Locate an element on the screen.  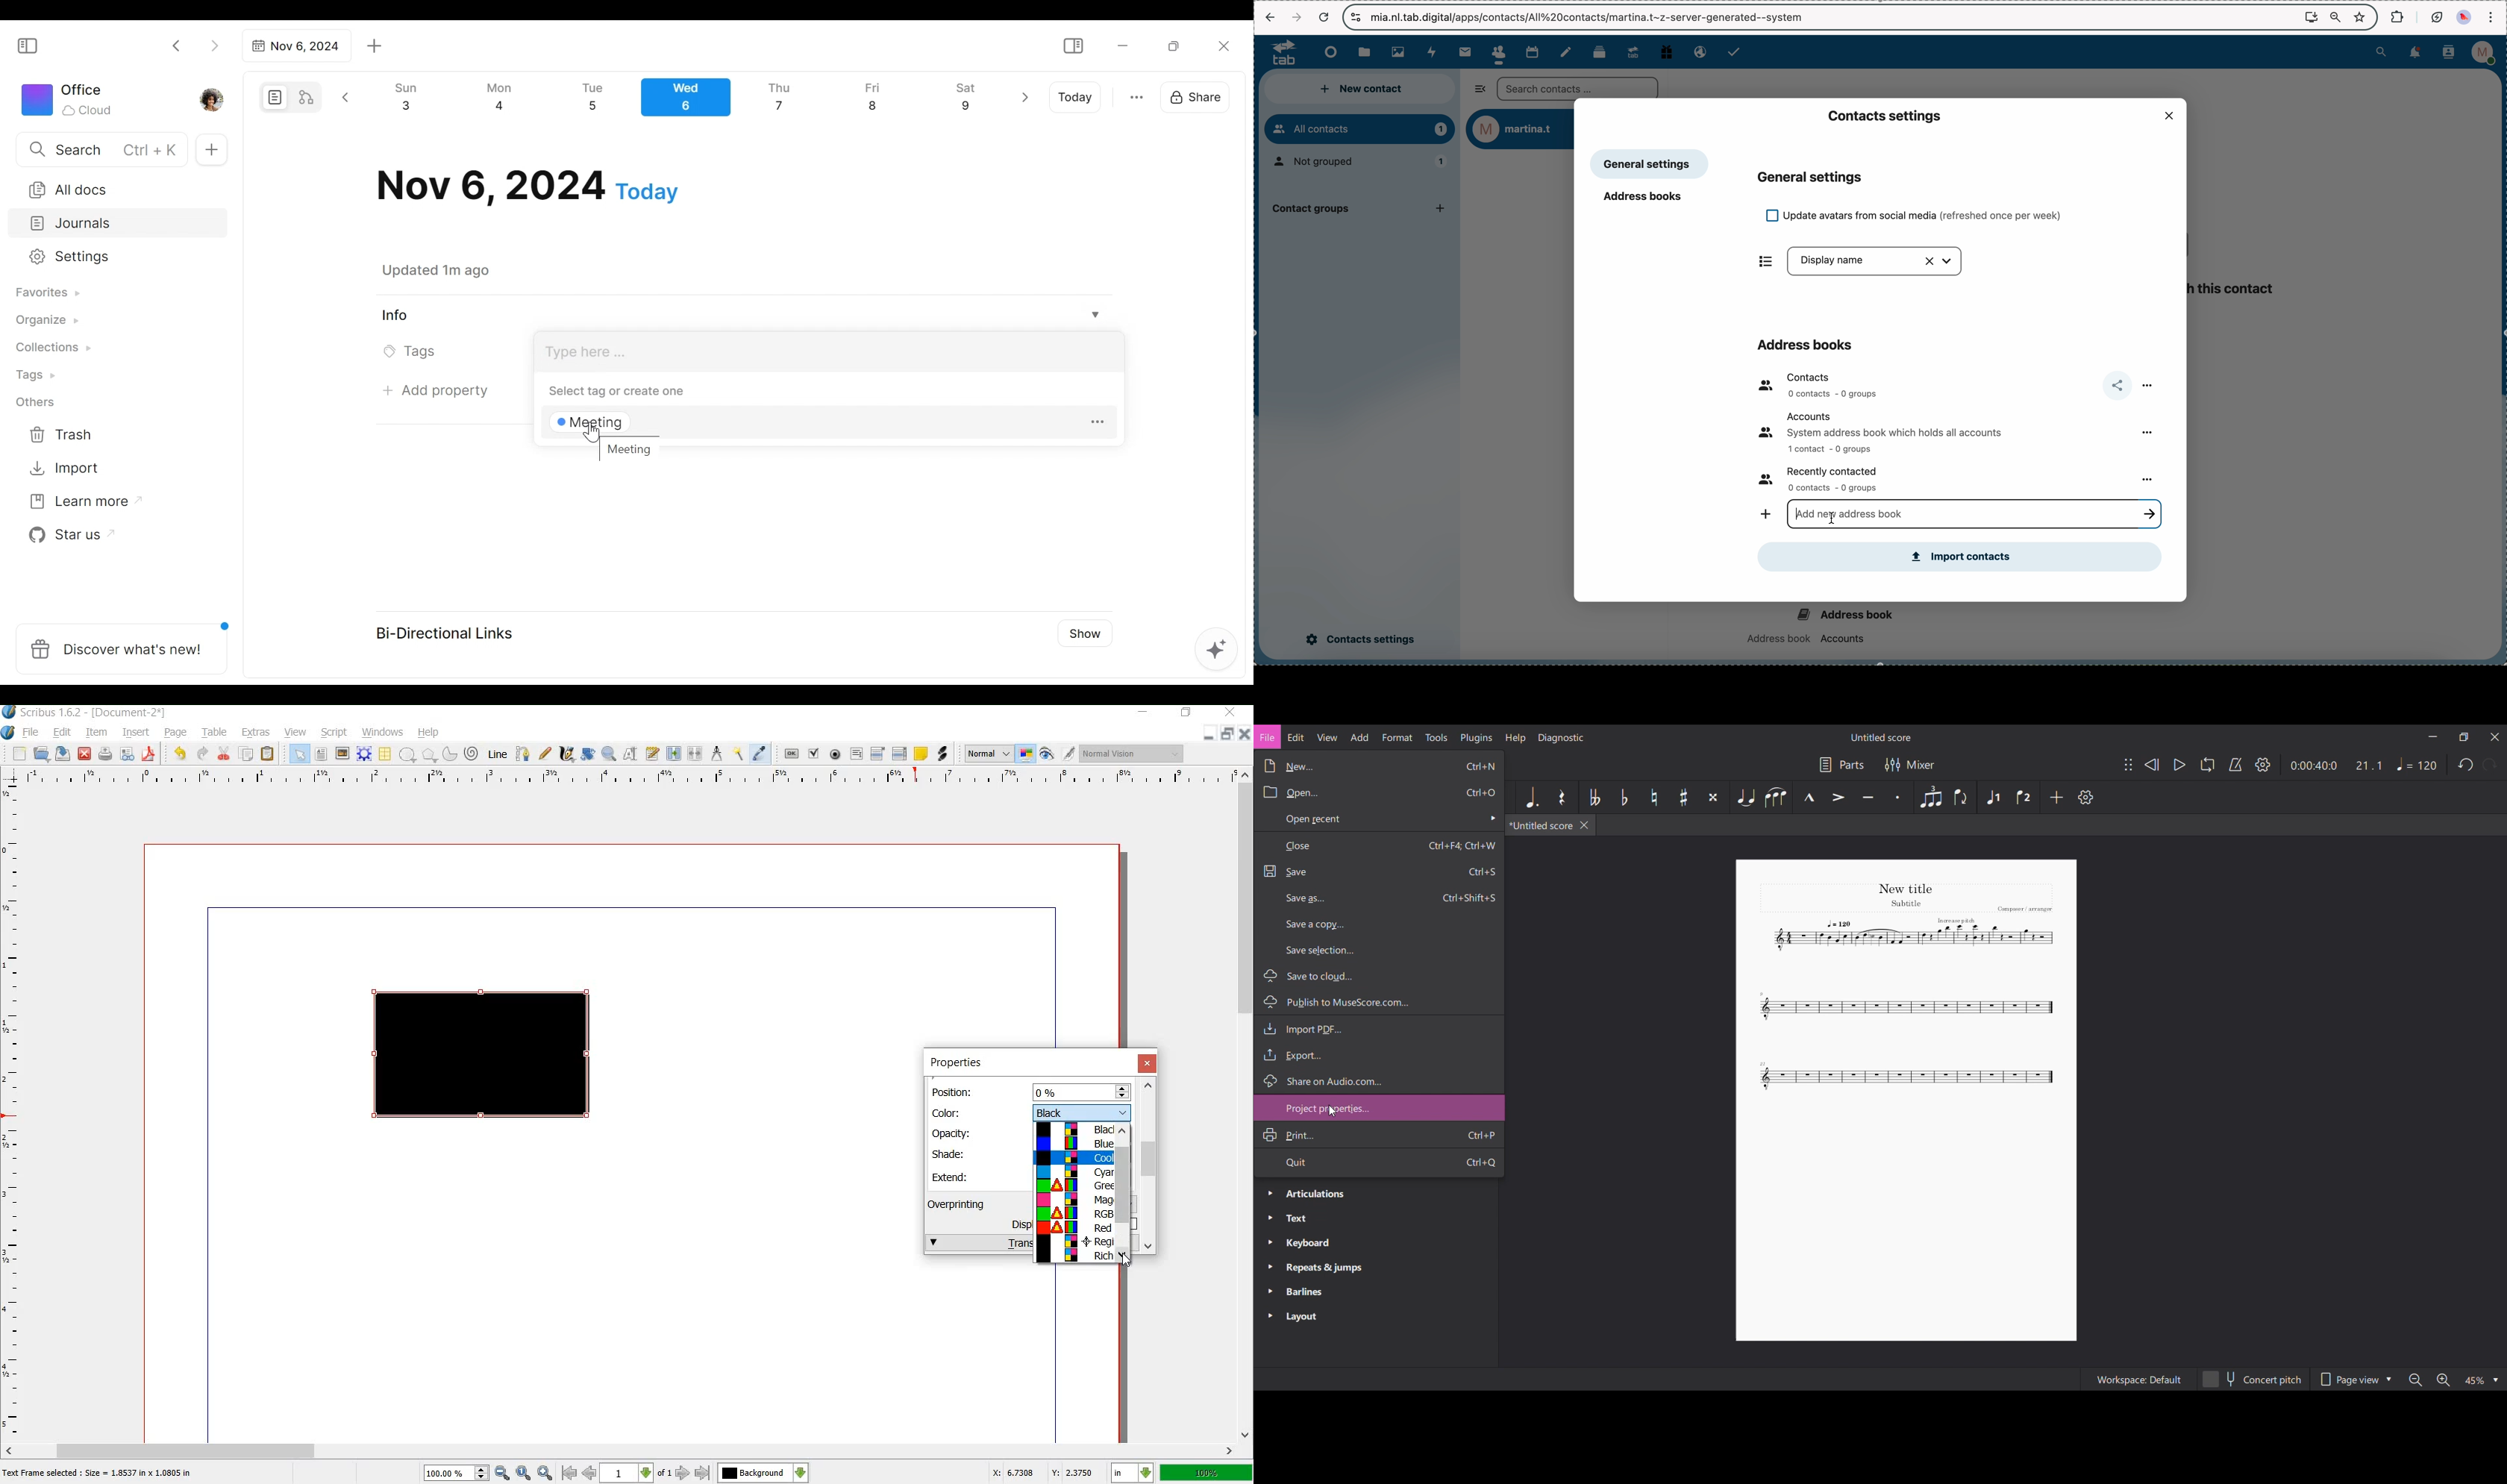
hide sidebar is located at coordinates (1477, 91).